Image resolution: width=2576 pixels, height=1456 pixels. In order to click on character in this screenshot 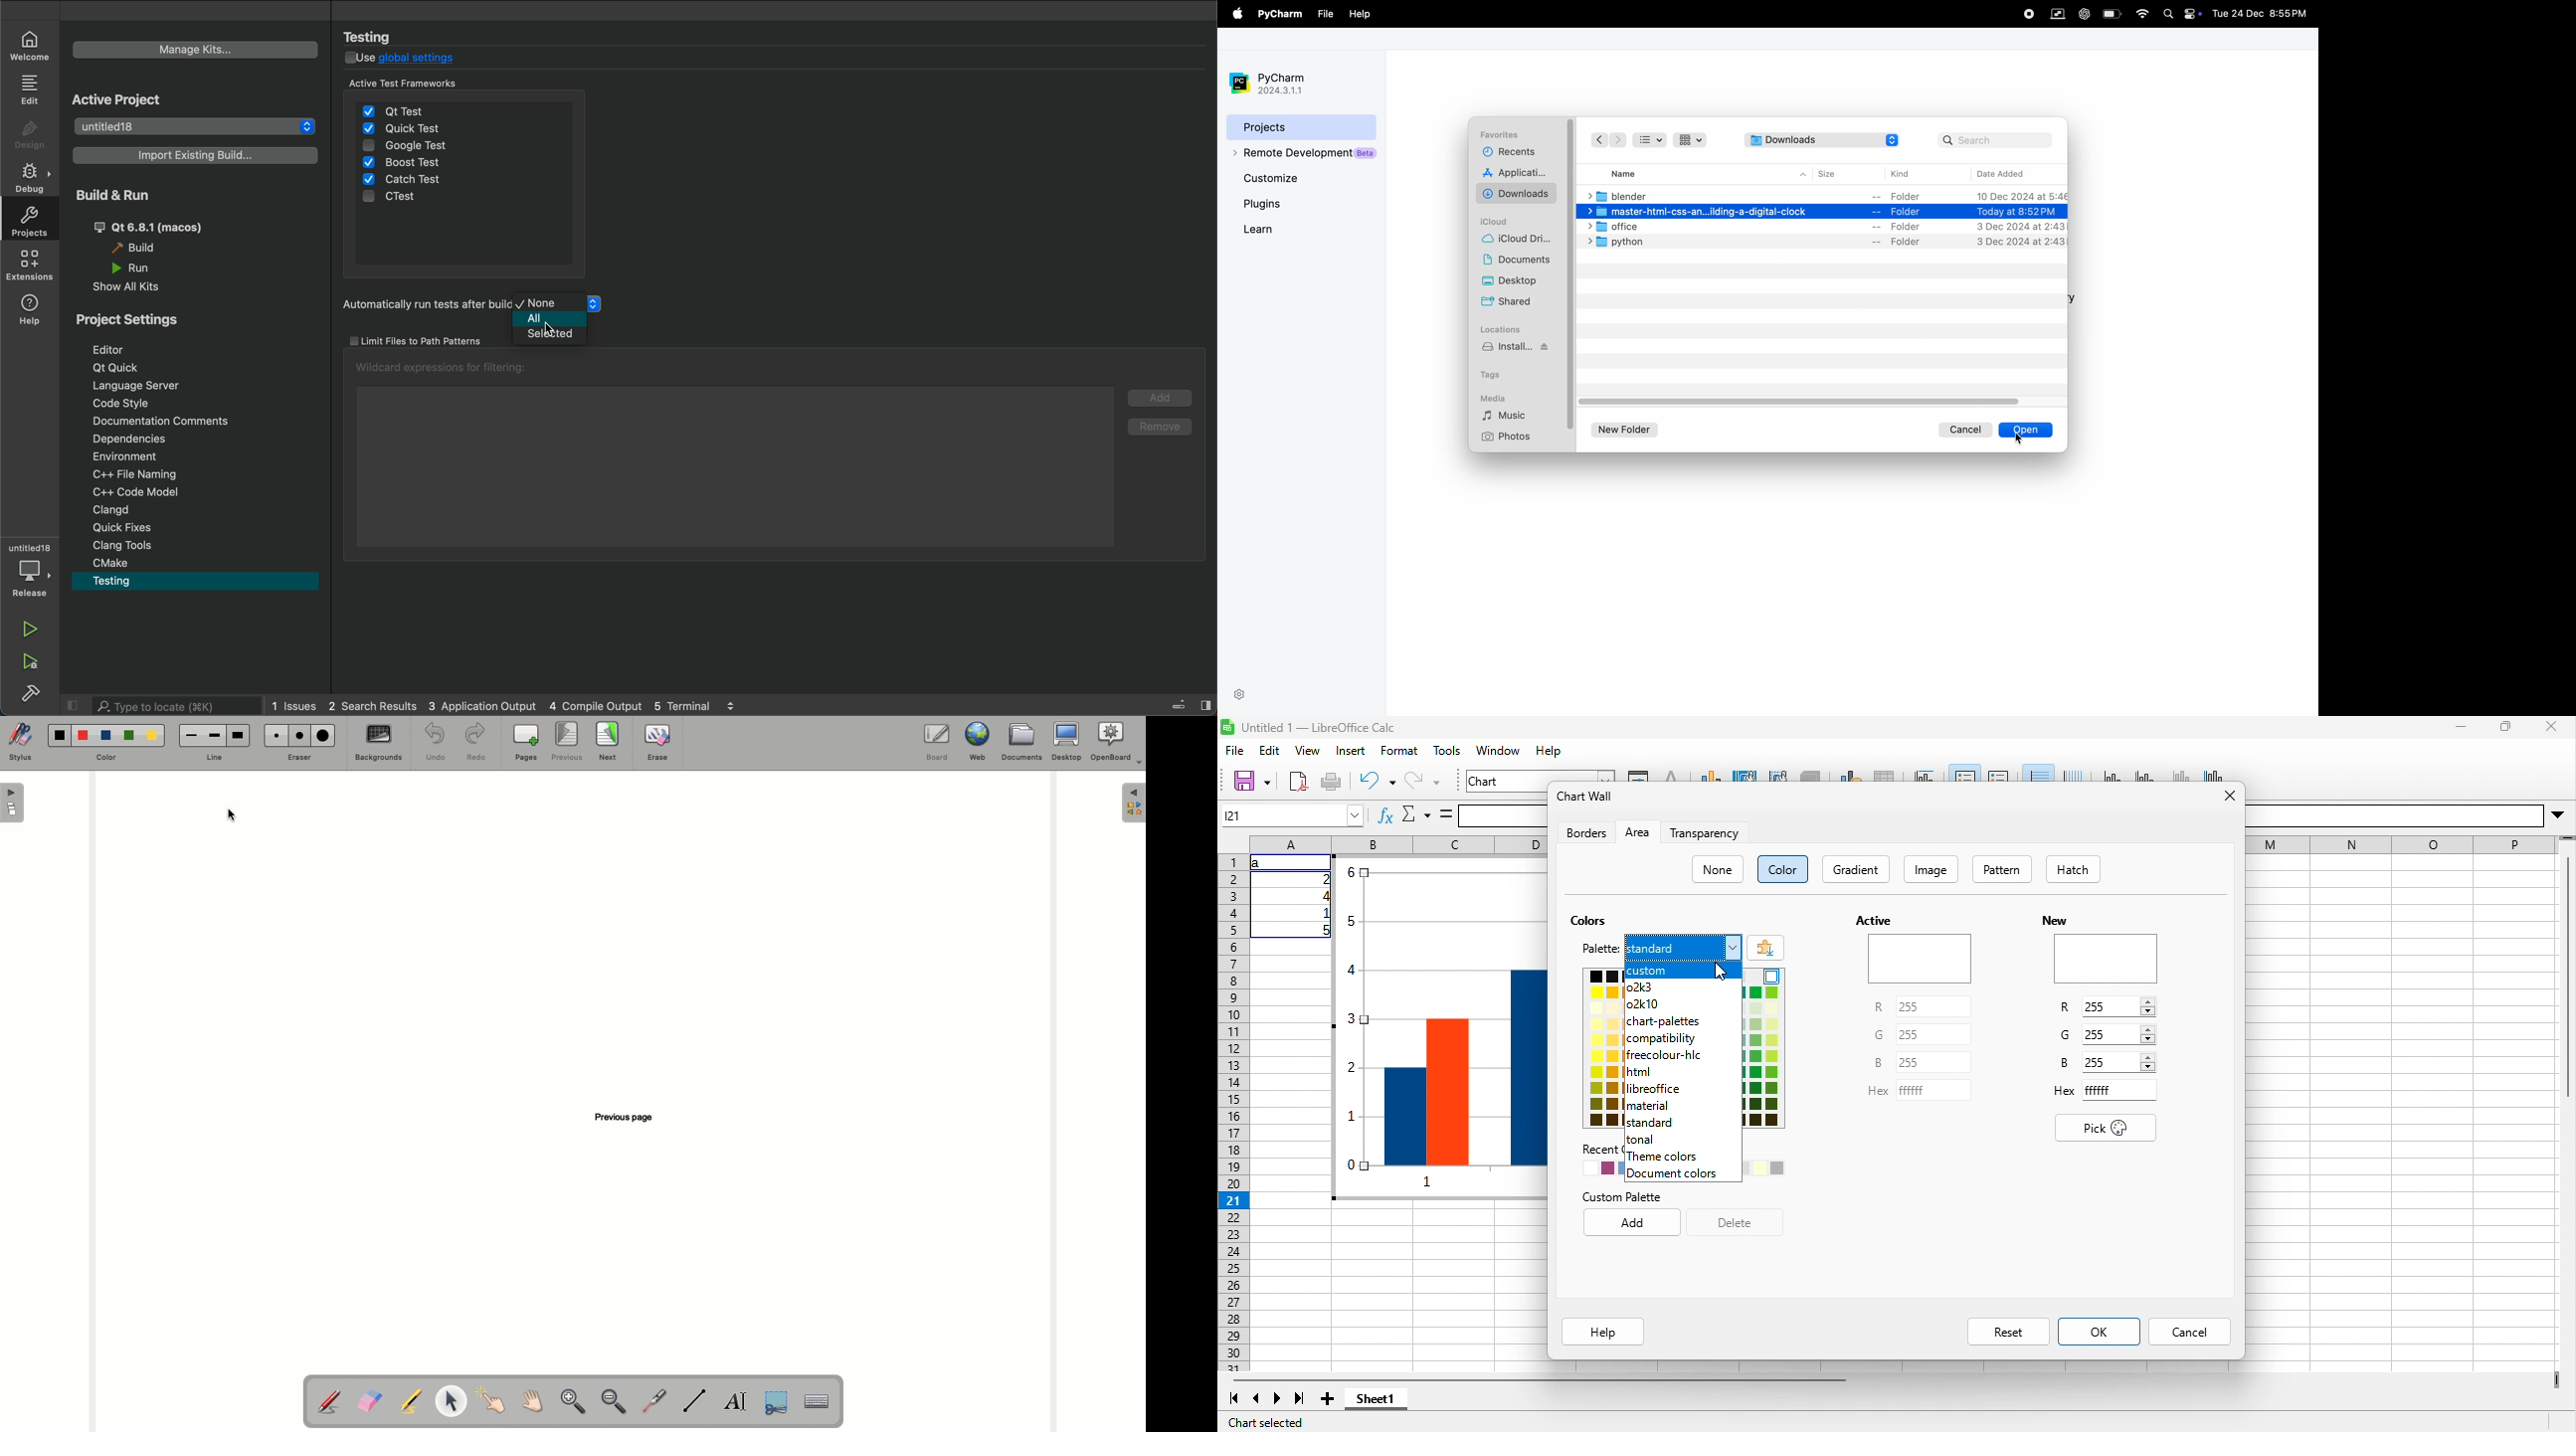, I will do `click(1672, 775)`.